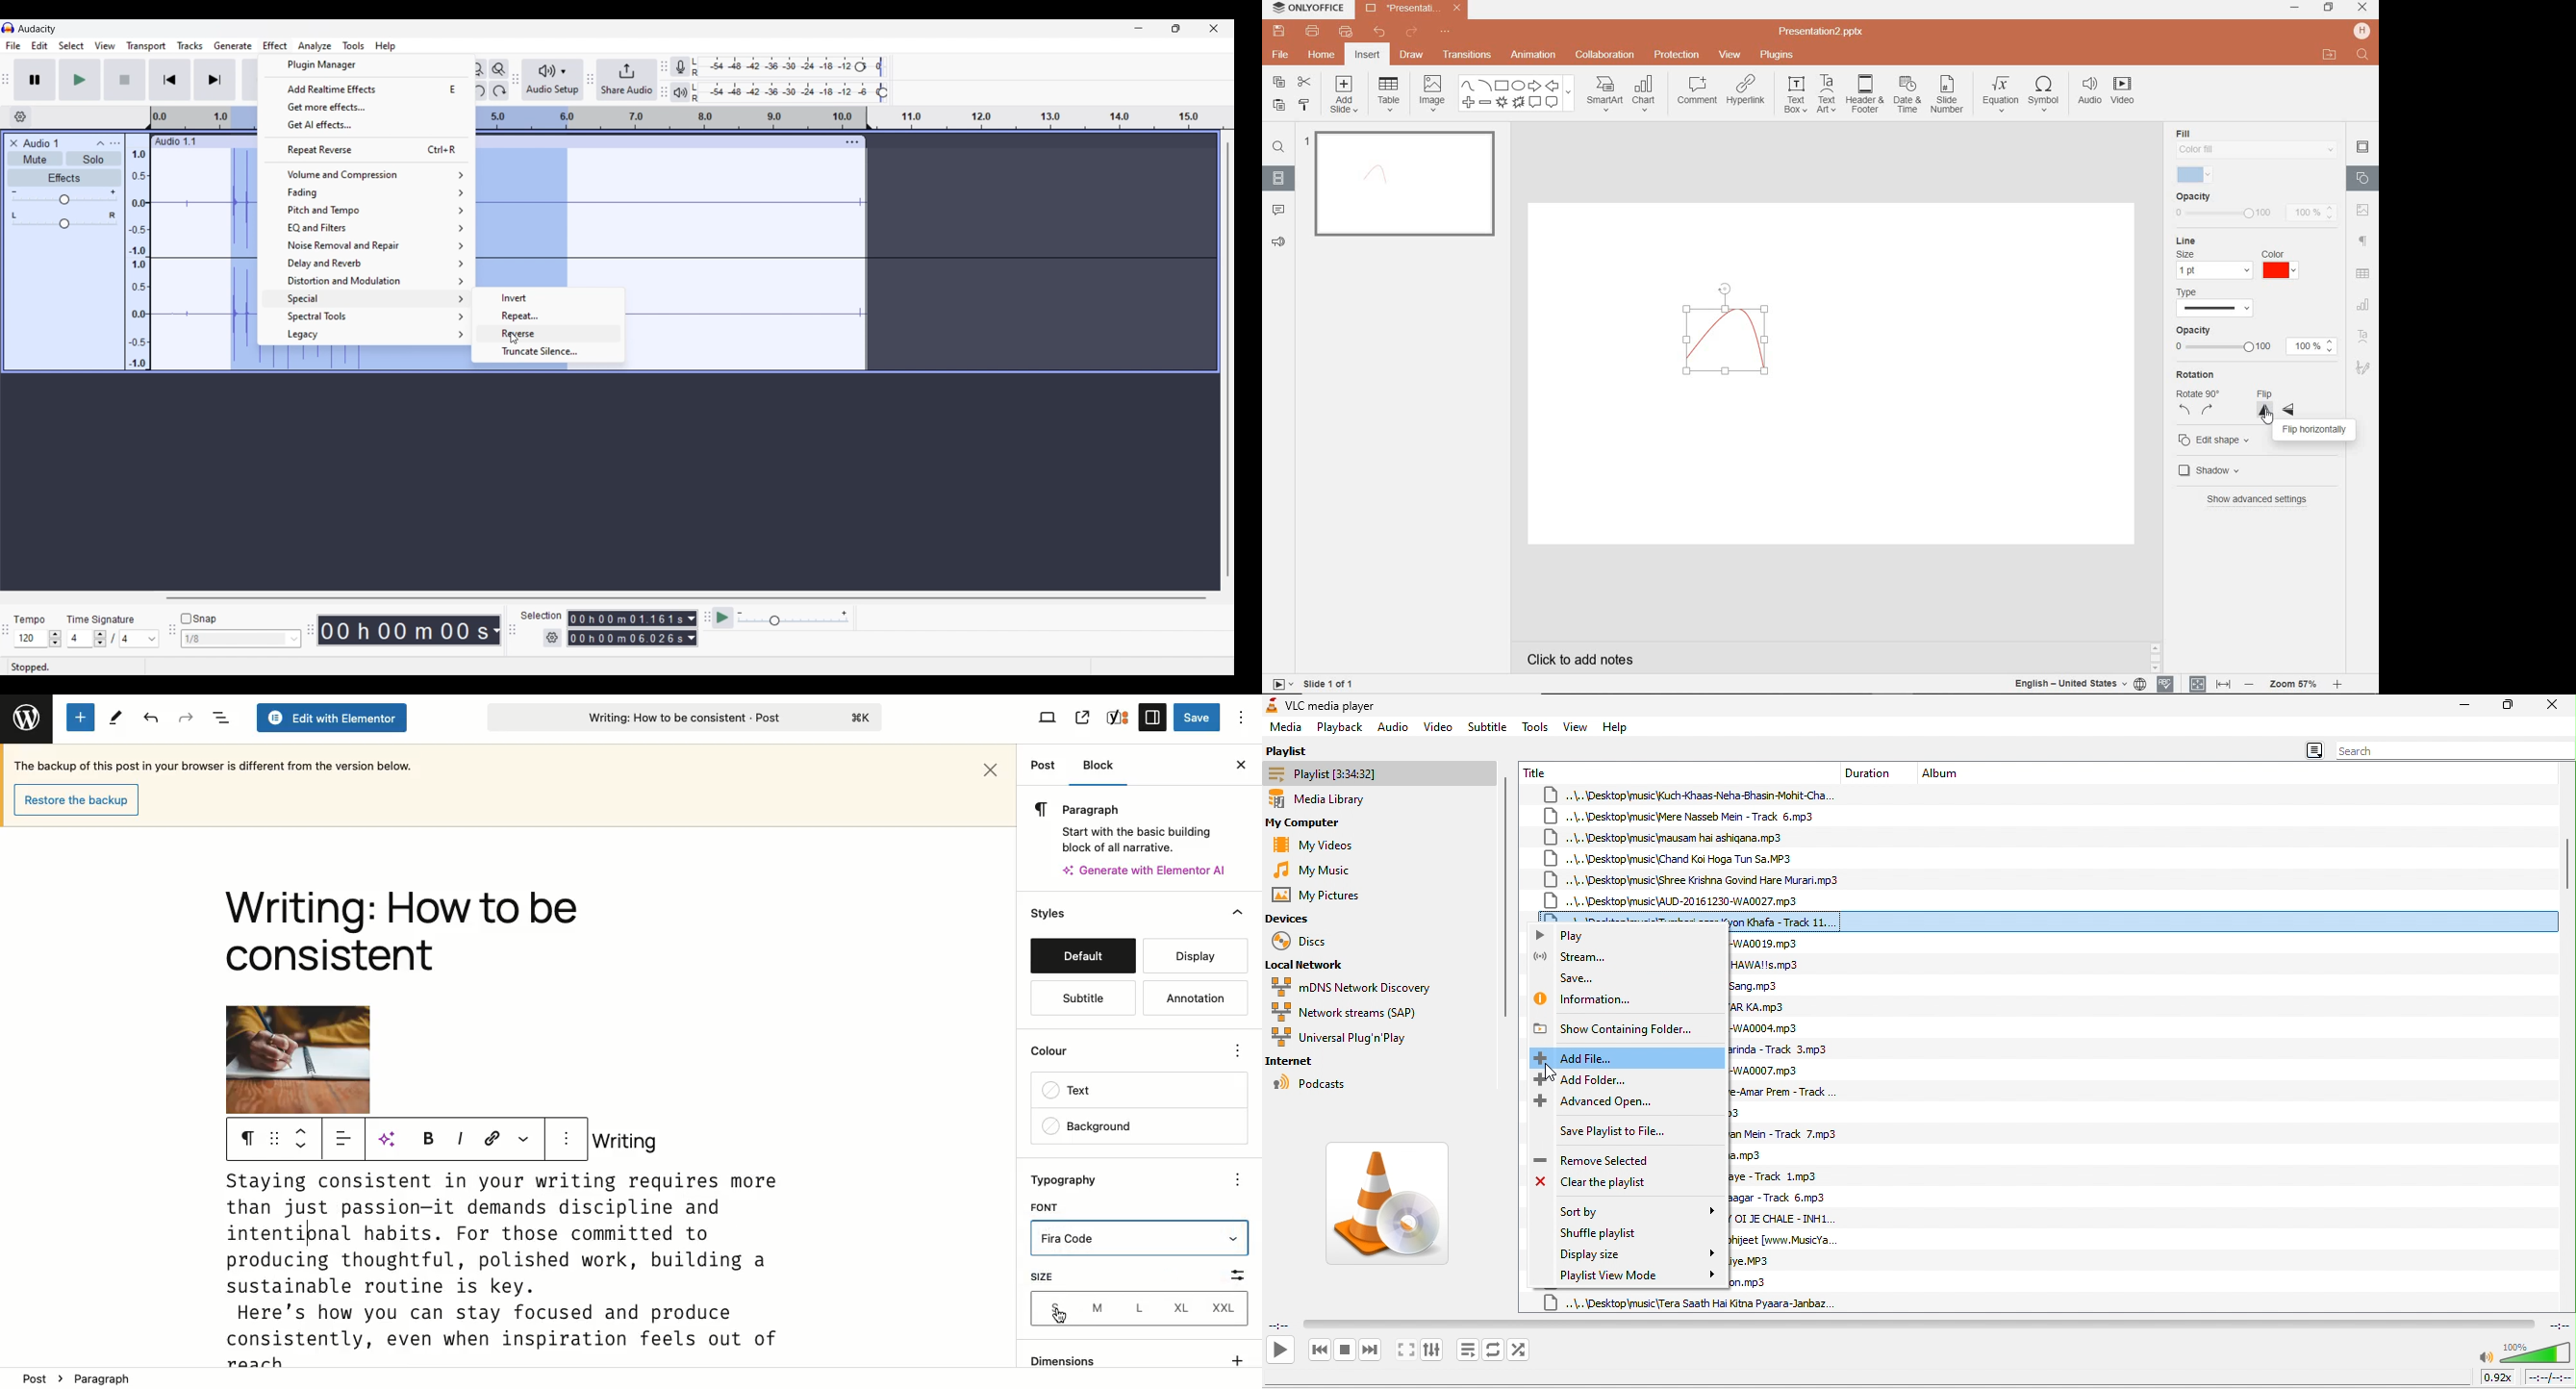 The height and width of the screenshot is (1400, 2576). Describe the element at coordinates (1577, 726) in the screenshot. I see `view` at that location.